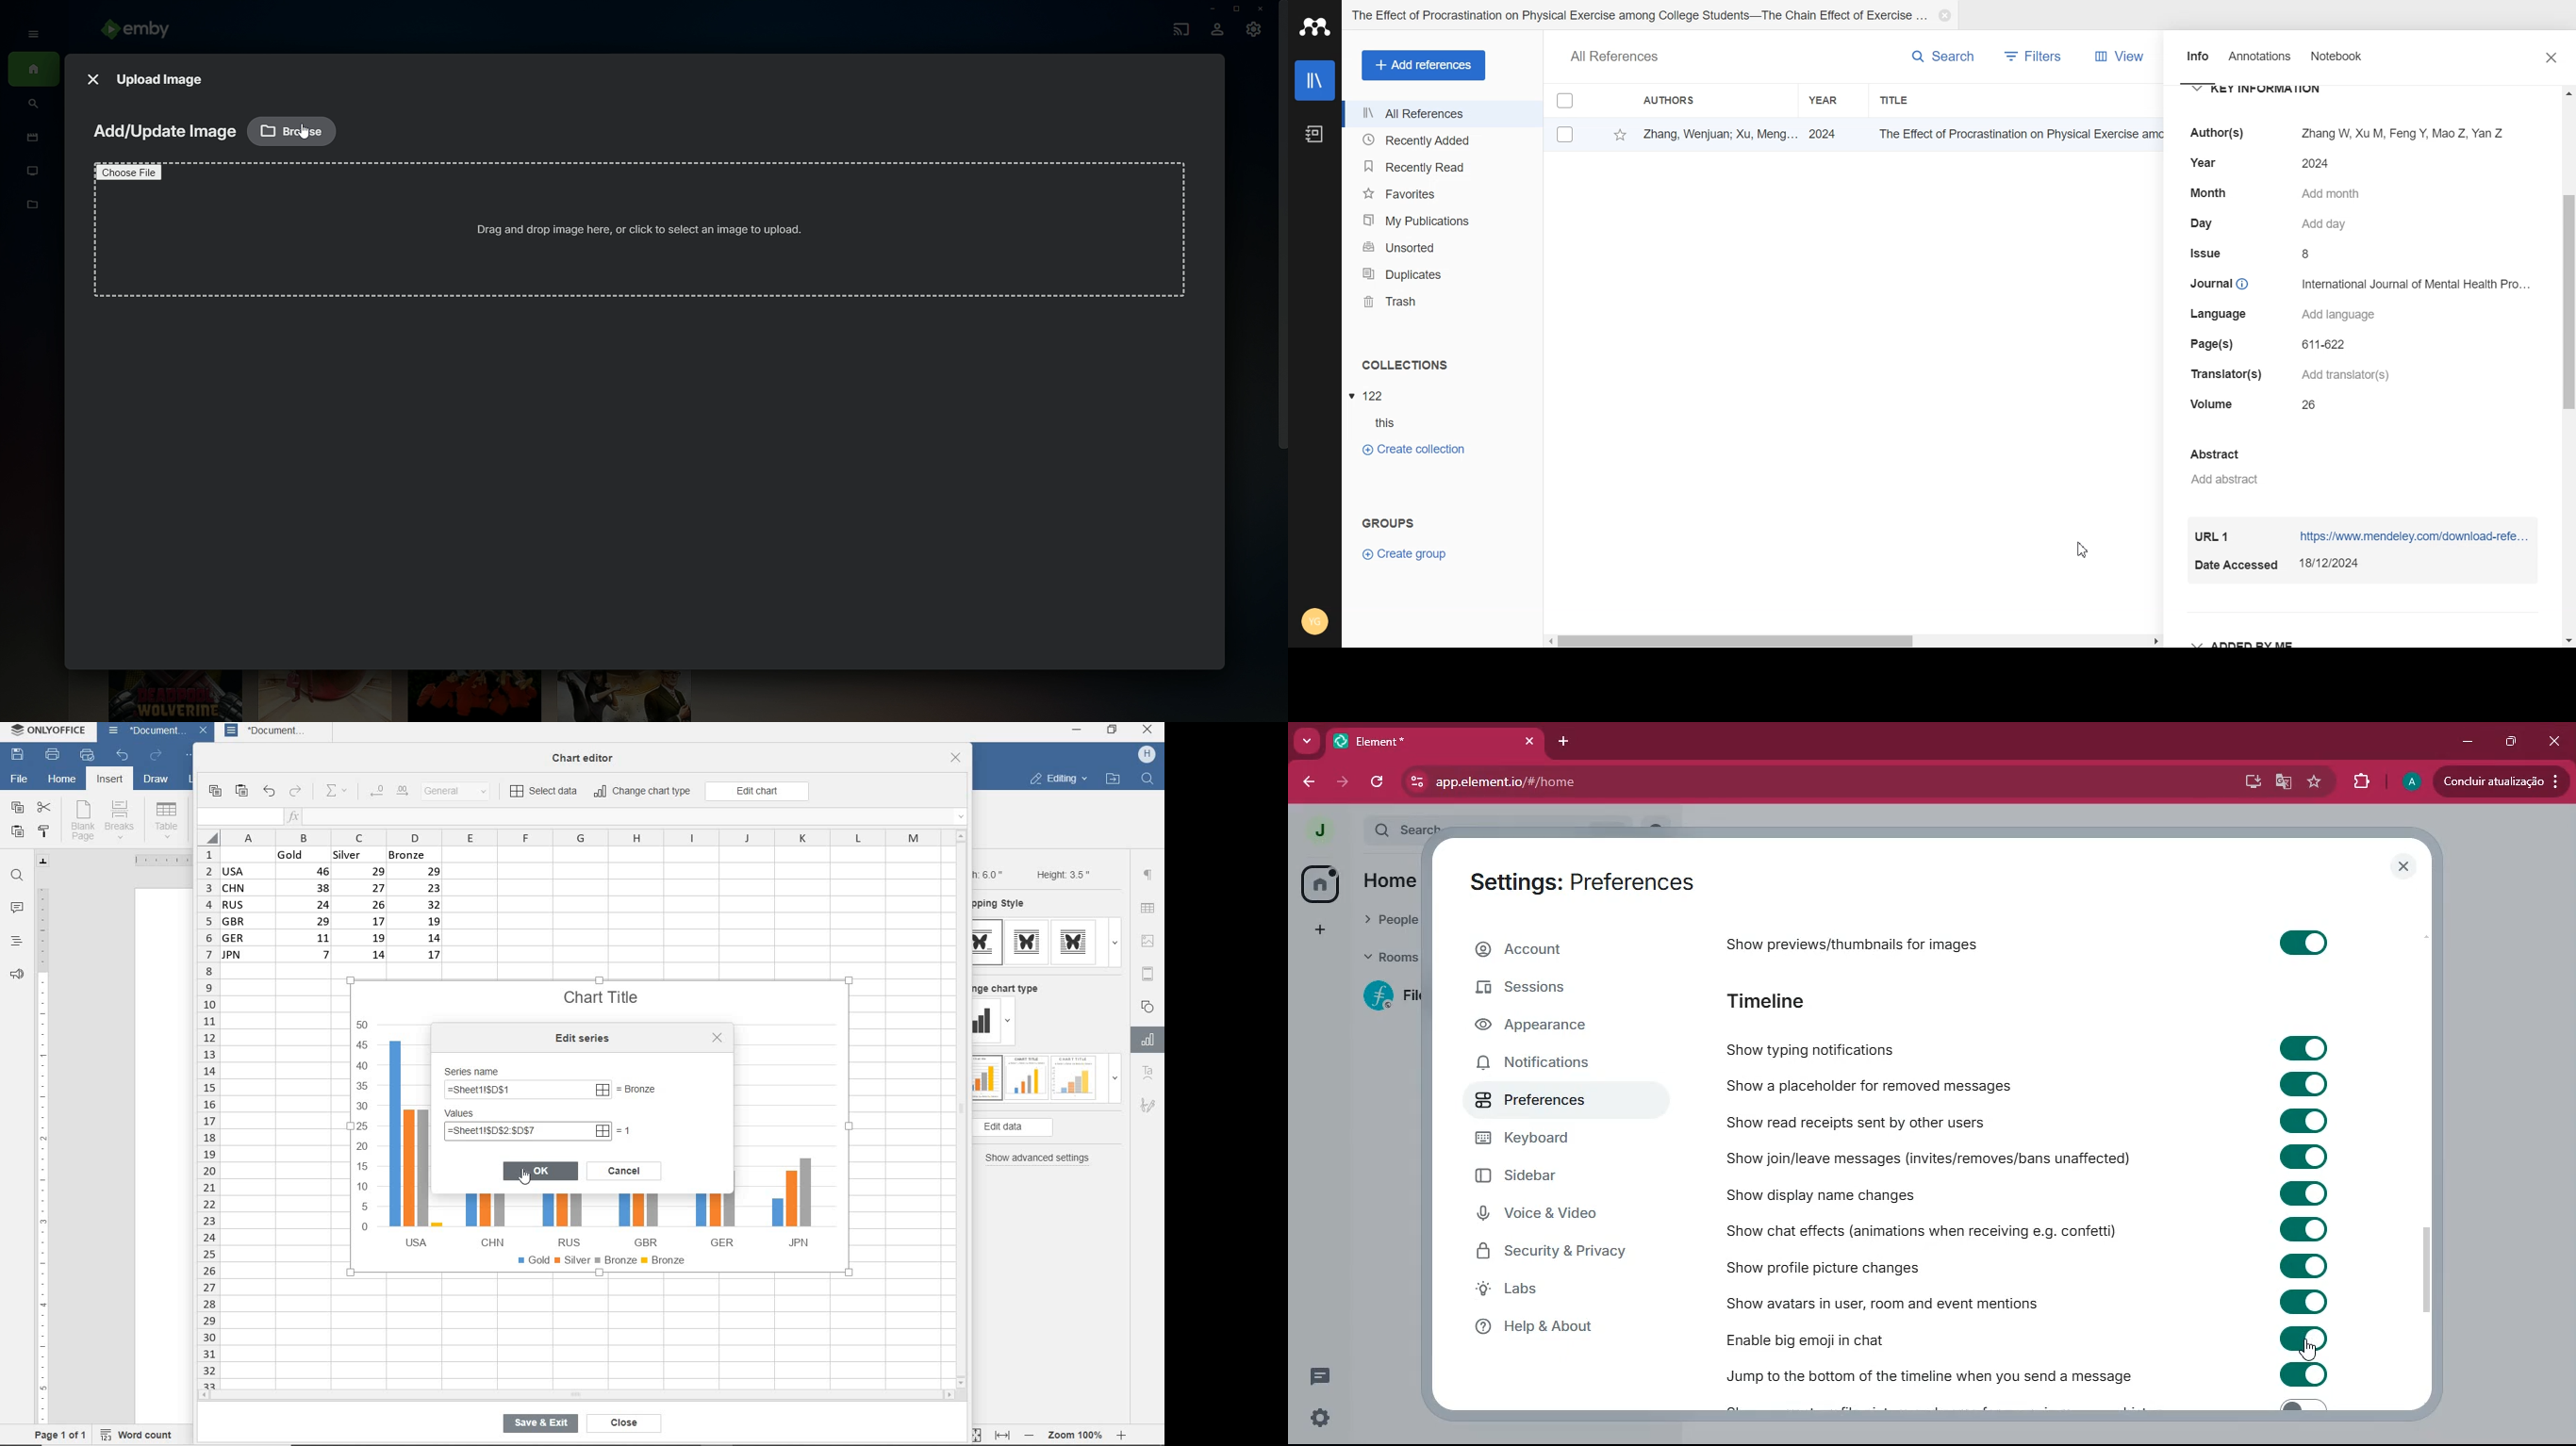 The width and height of the screenshot is (2576, 1456). What do you see at coordinates (1394, 999) in the screenshot?
I see `f file` at bounding box center [1394, 999].